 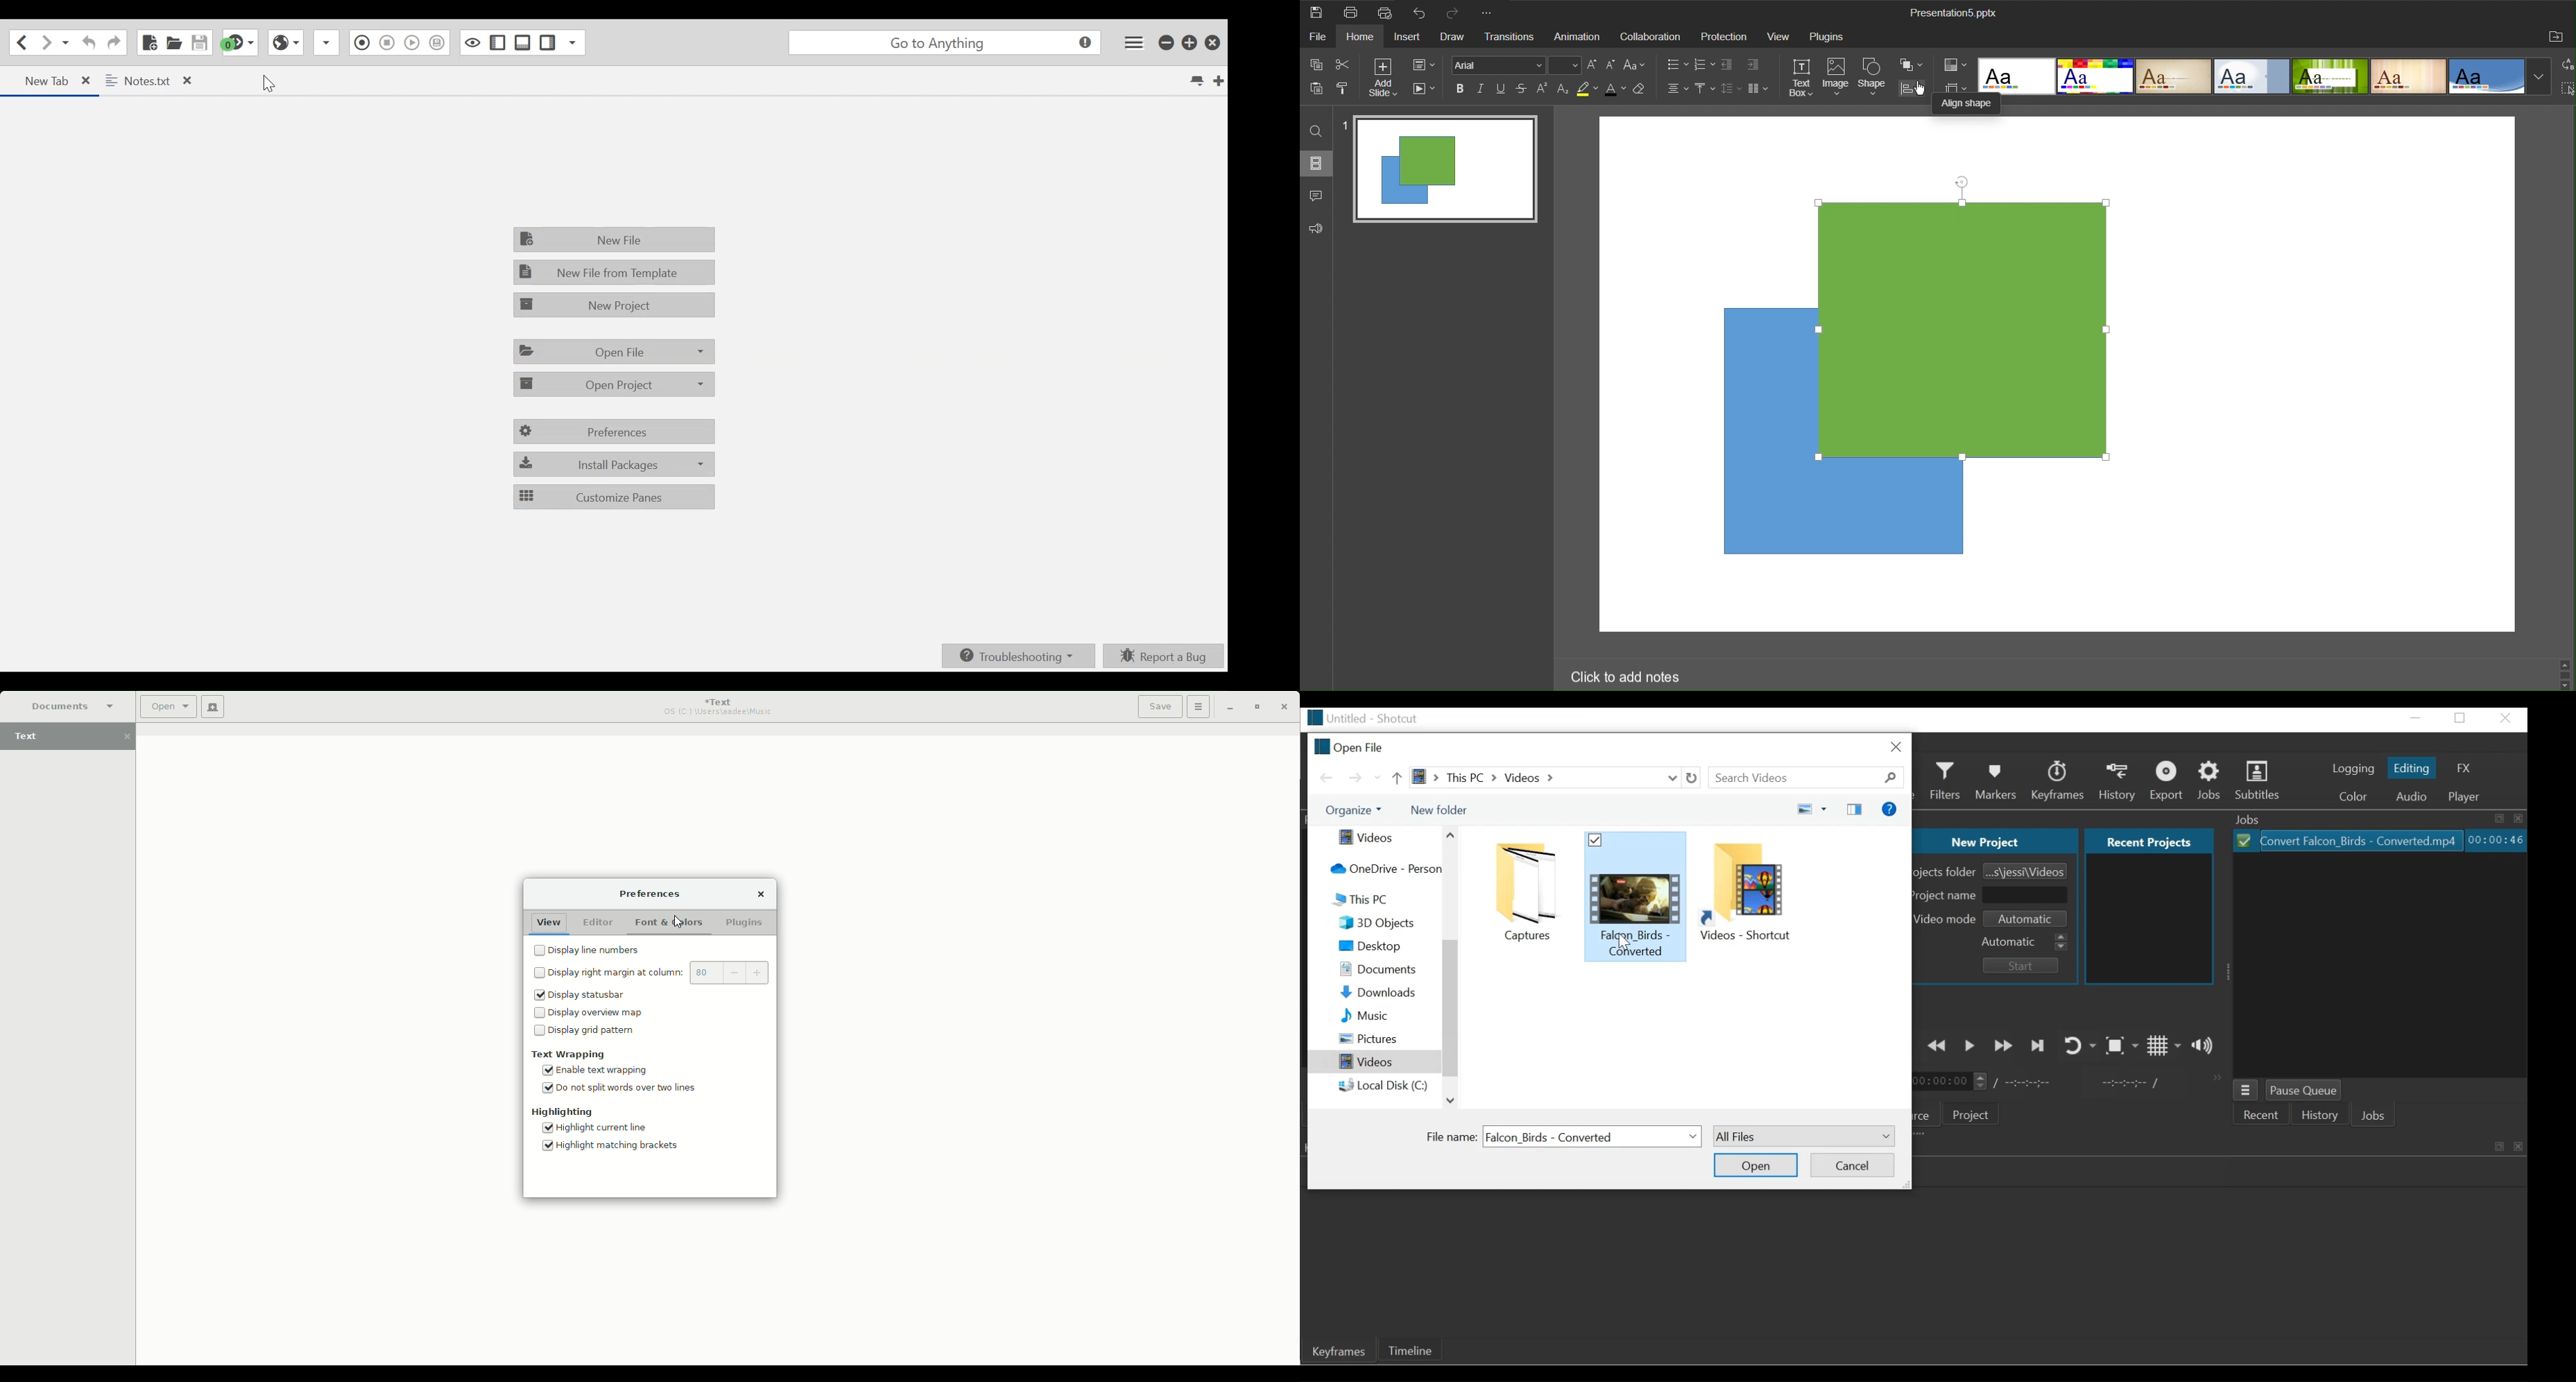 I want to click on History, so click(x=2320, y=1113).